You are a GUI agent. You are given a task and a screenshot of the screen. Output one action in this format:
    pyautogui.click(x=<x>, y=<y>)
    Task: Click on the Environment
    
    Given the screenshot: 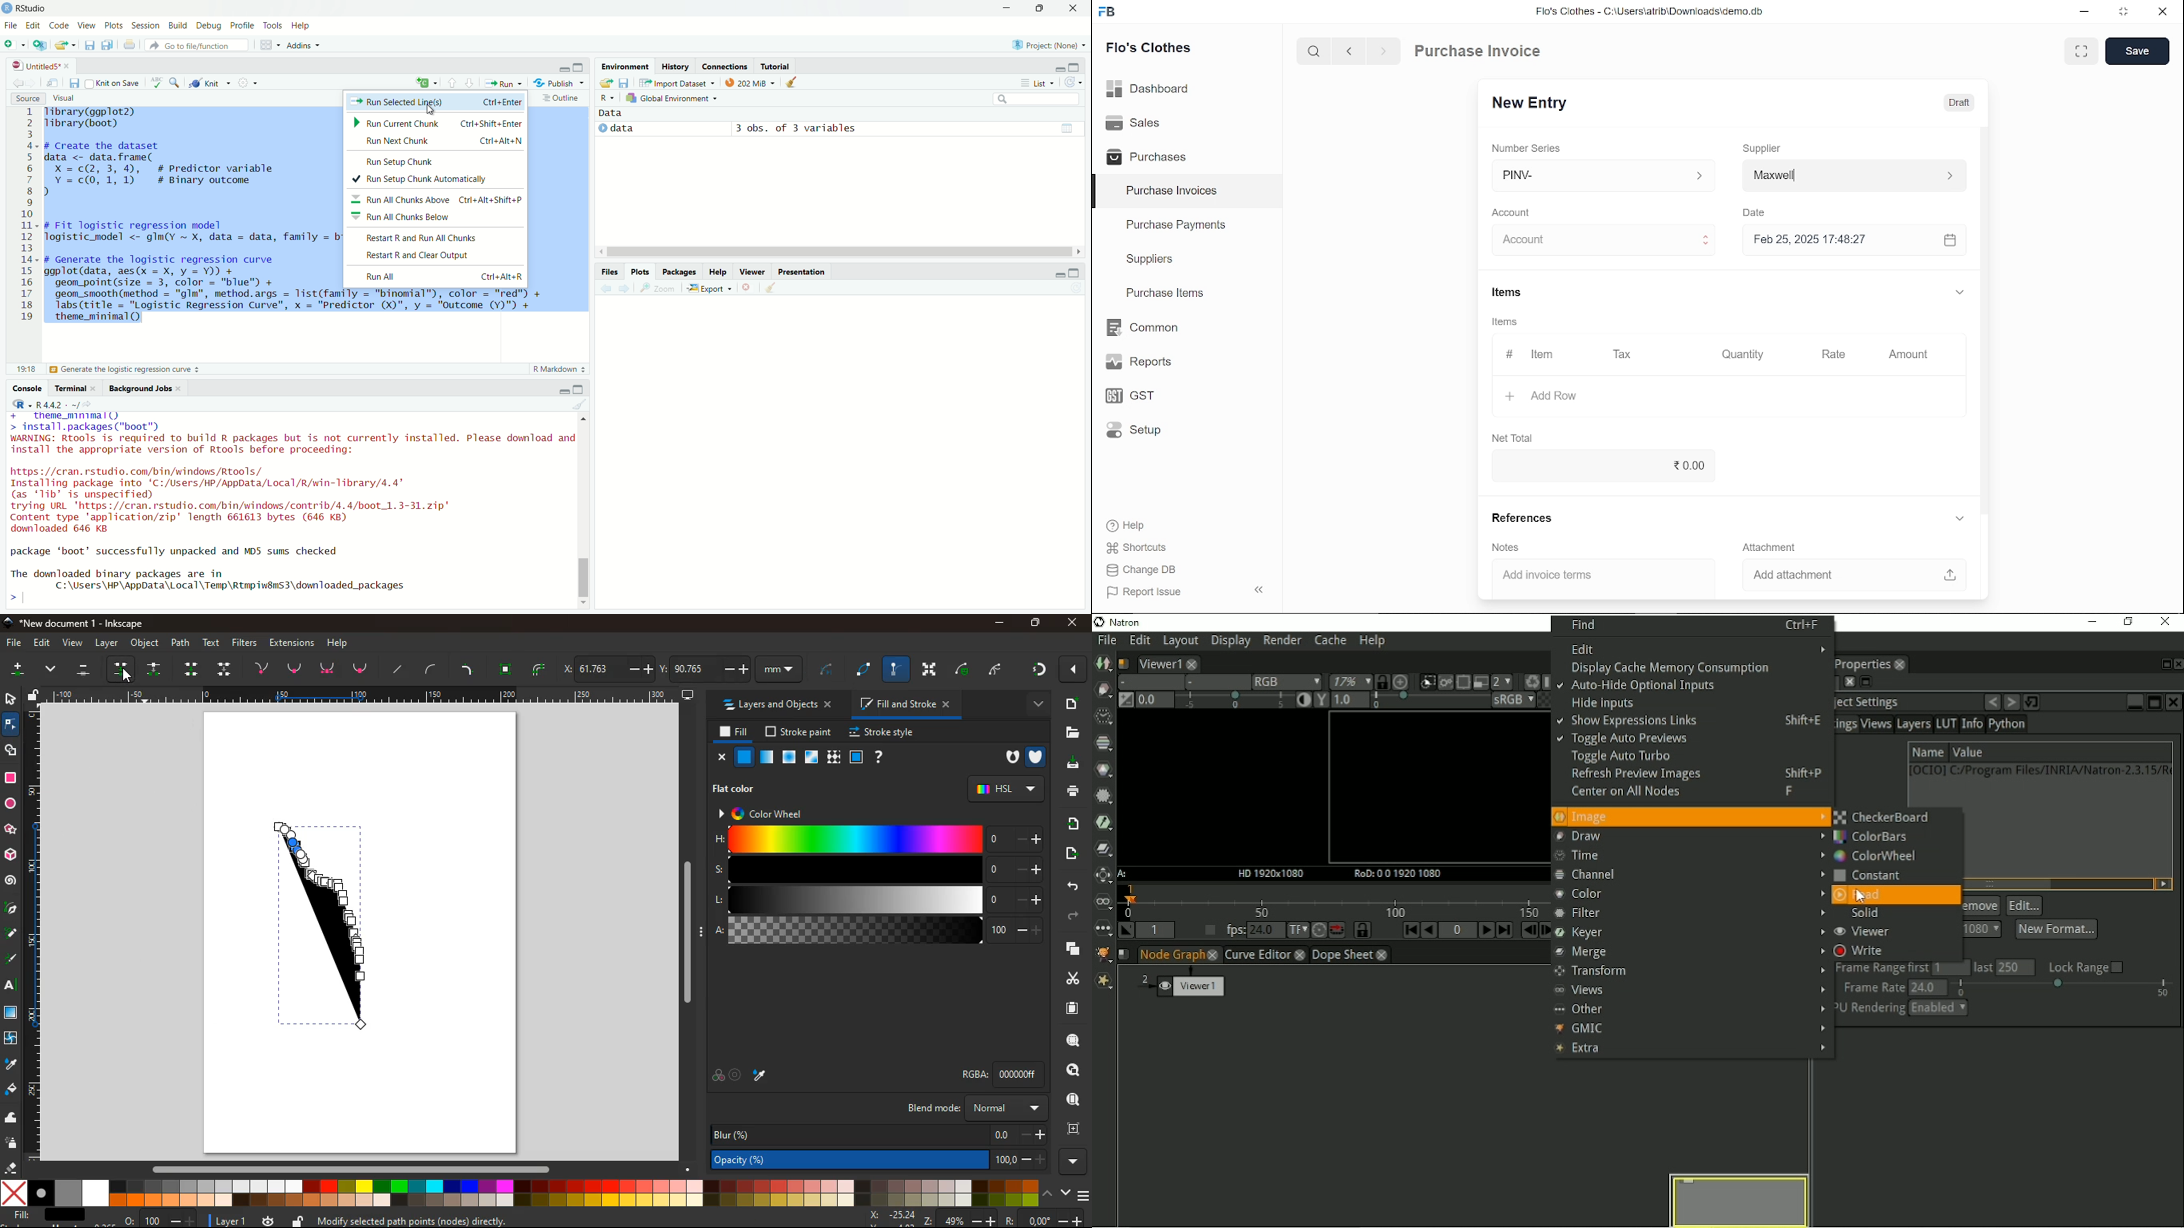 What is the action you would take?
    pyautogui.click(x=625, y=65)
    